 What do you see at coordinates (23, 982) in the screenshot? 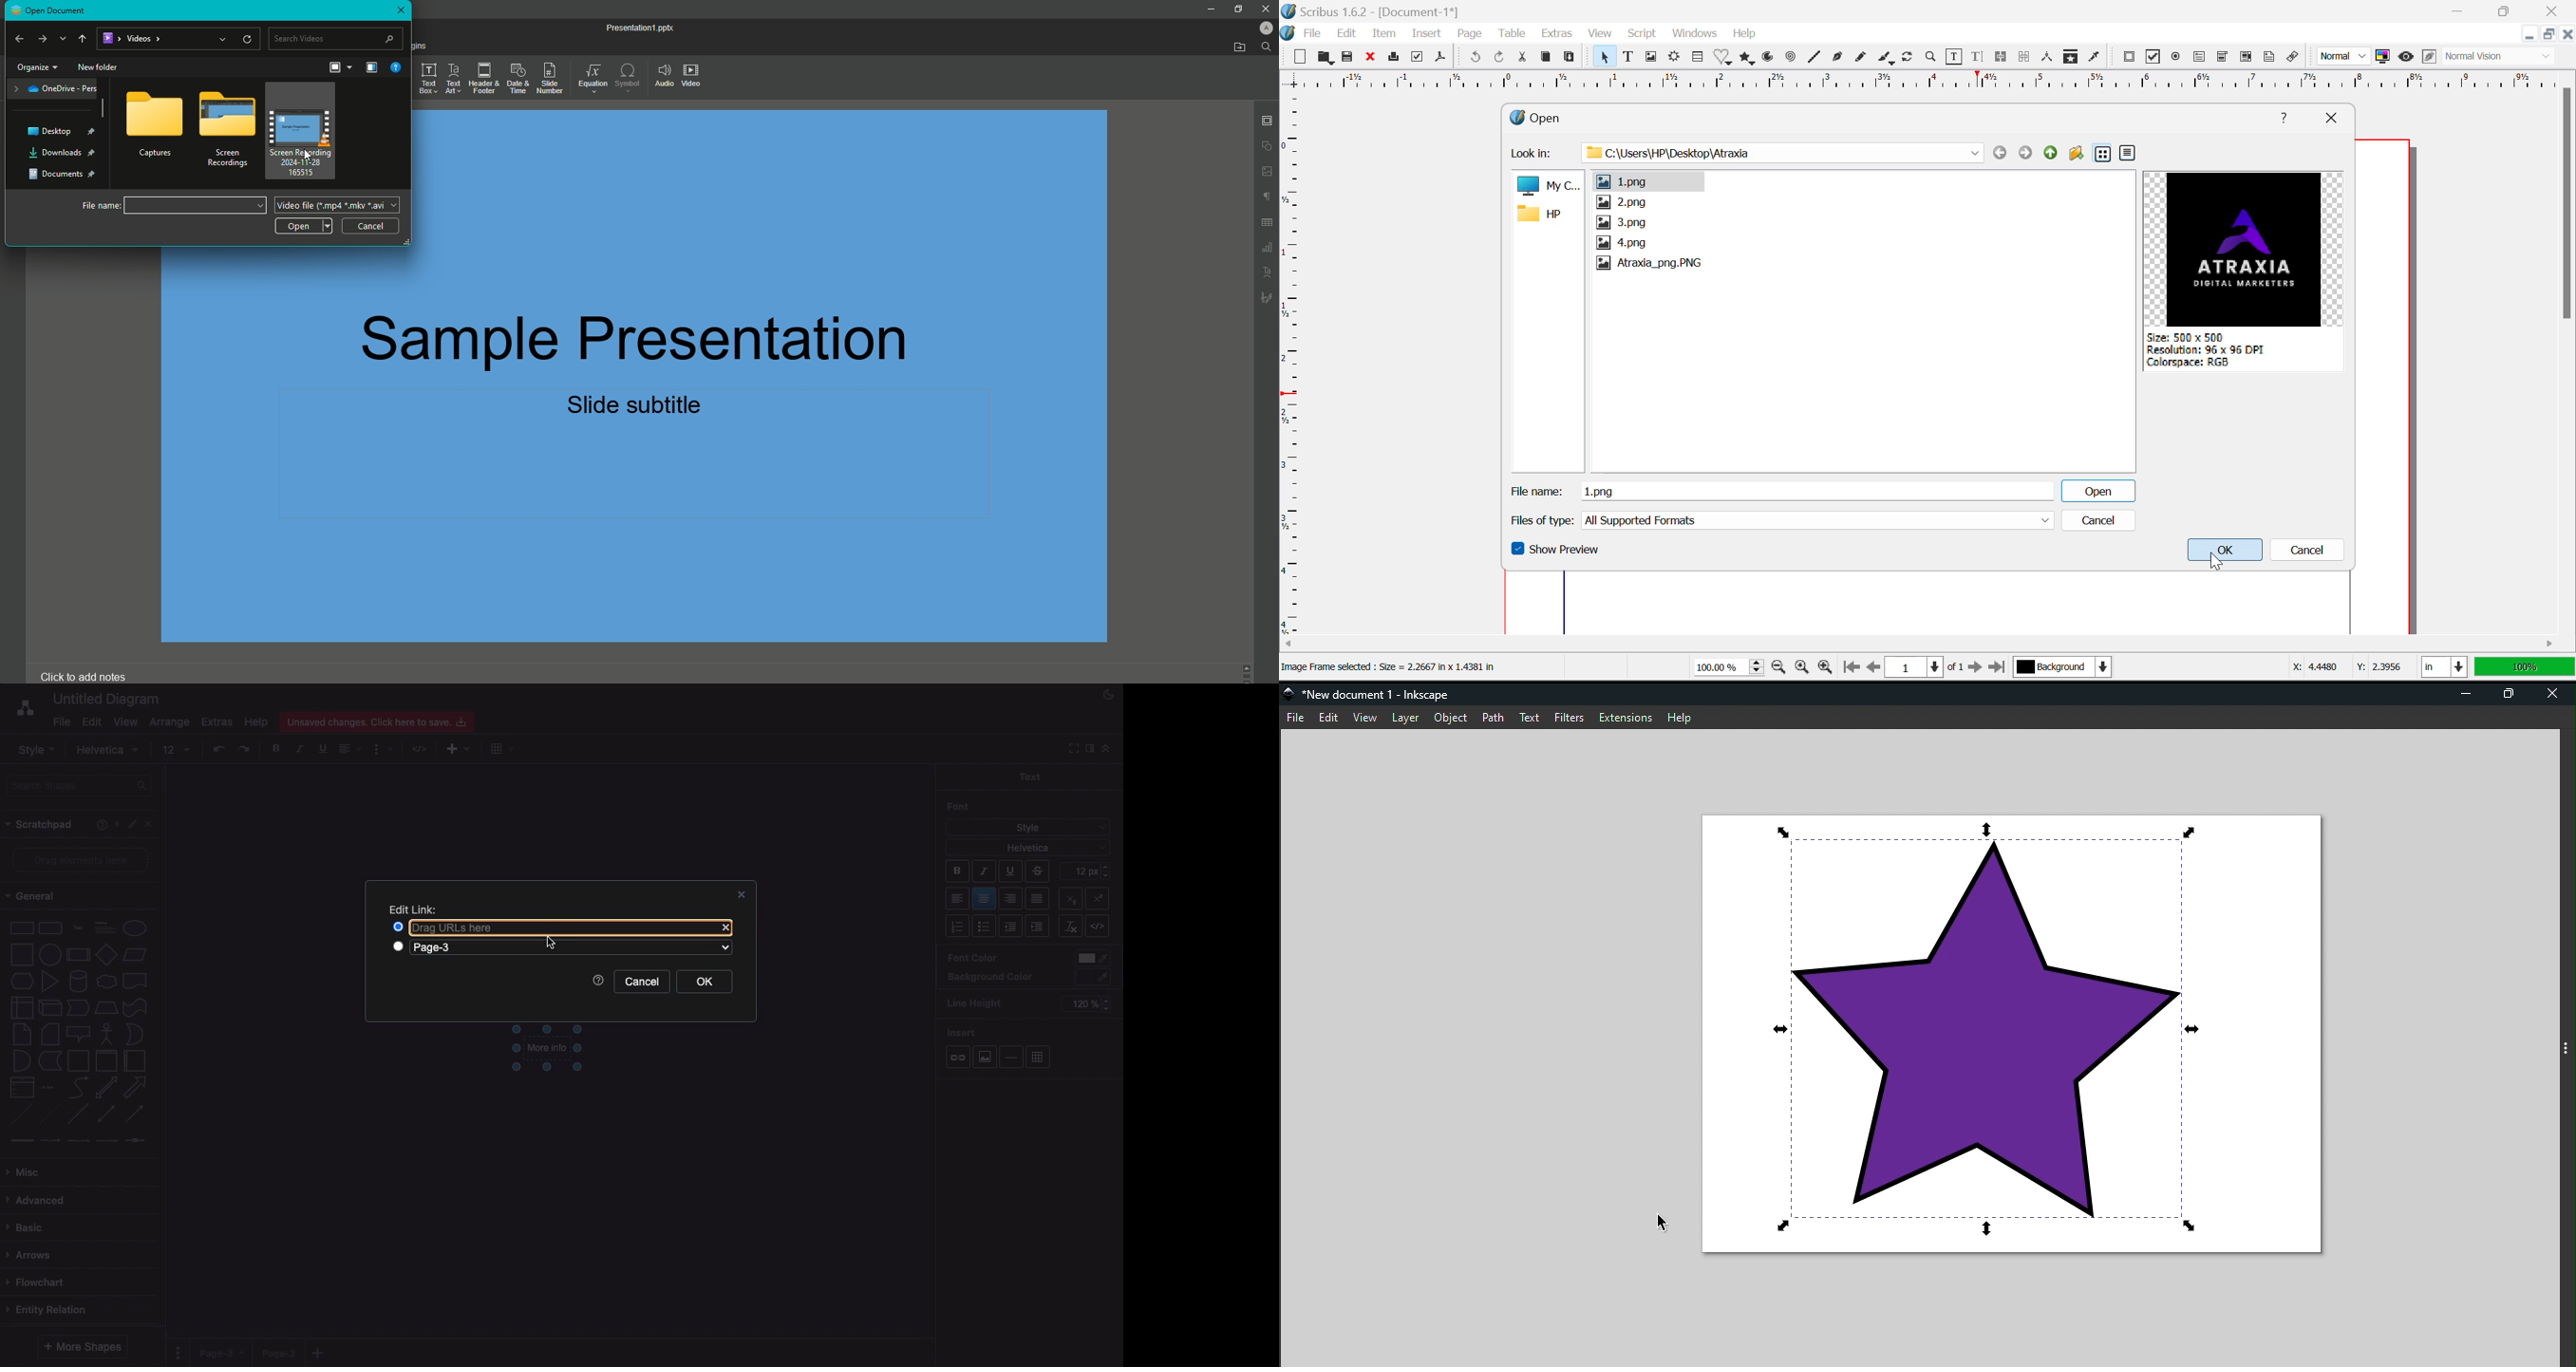
I see `hexagon` at bounding box center [23, 982].